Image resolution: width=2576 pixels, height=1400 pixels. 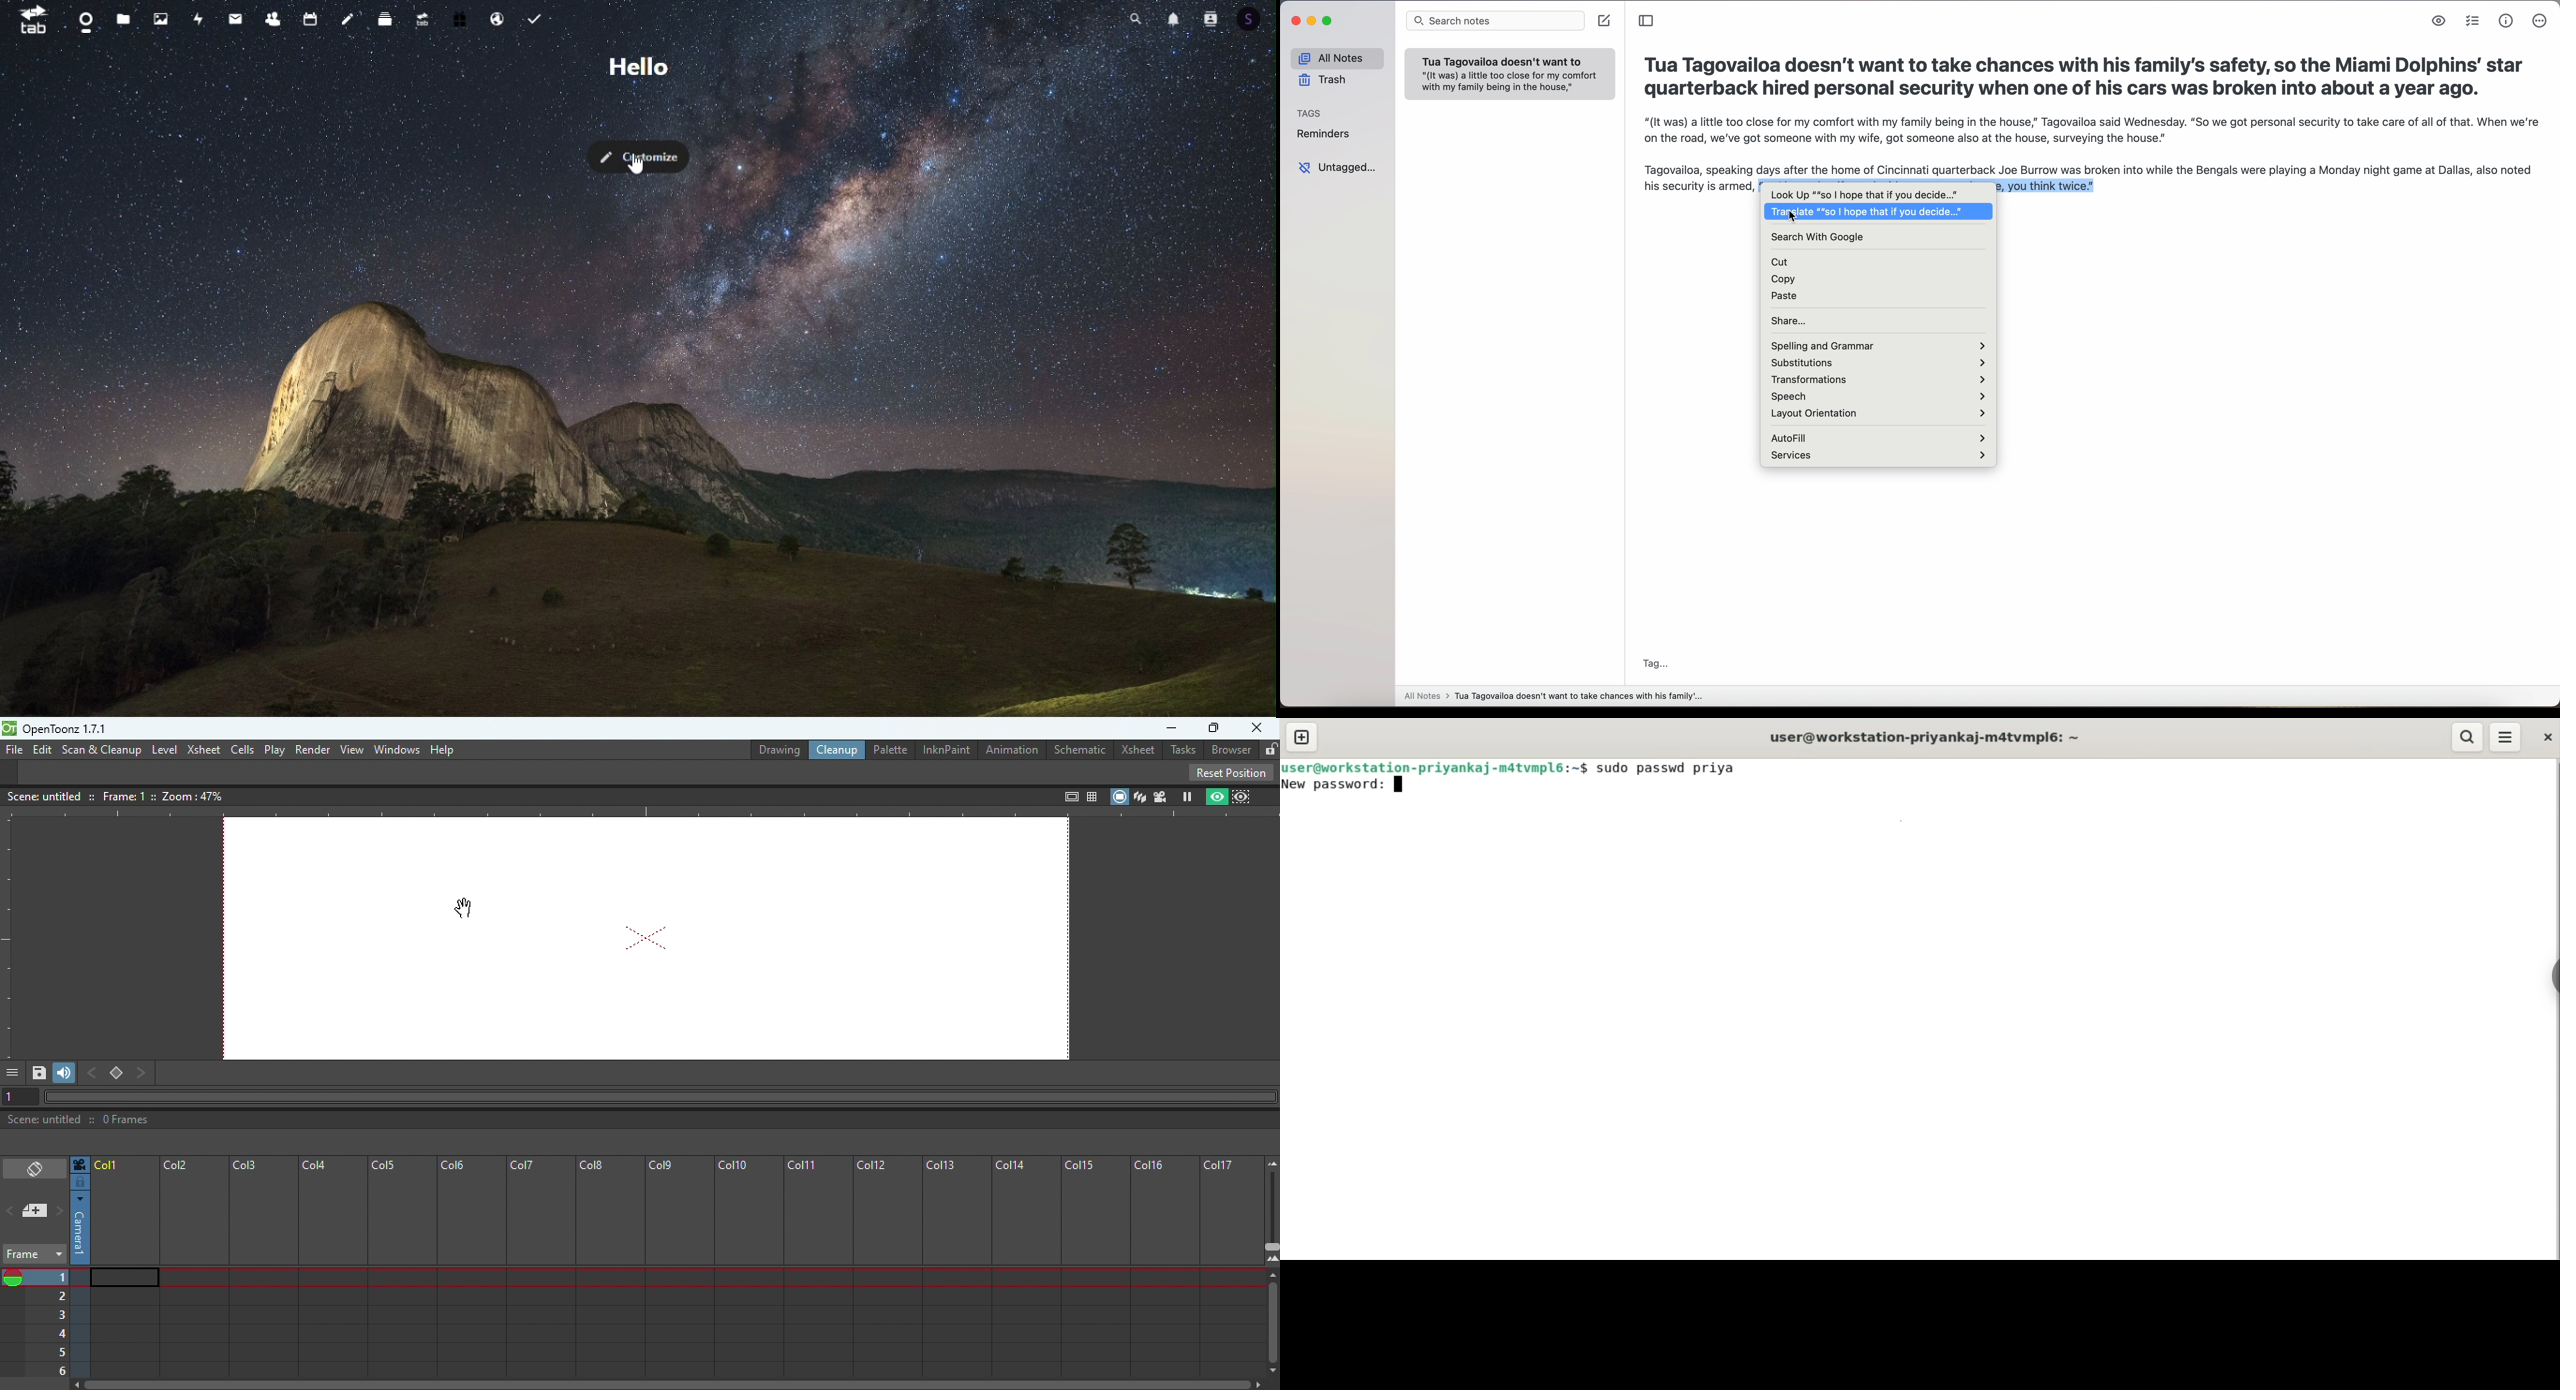 What do you see at coordinates (36, 1322) in the screenshot?
I see `Current frames` at bounding box center [36, 1322].